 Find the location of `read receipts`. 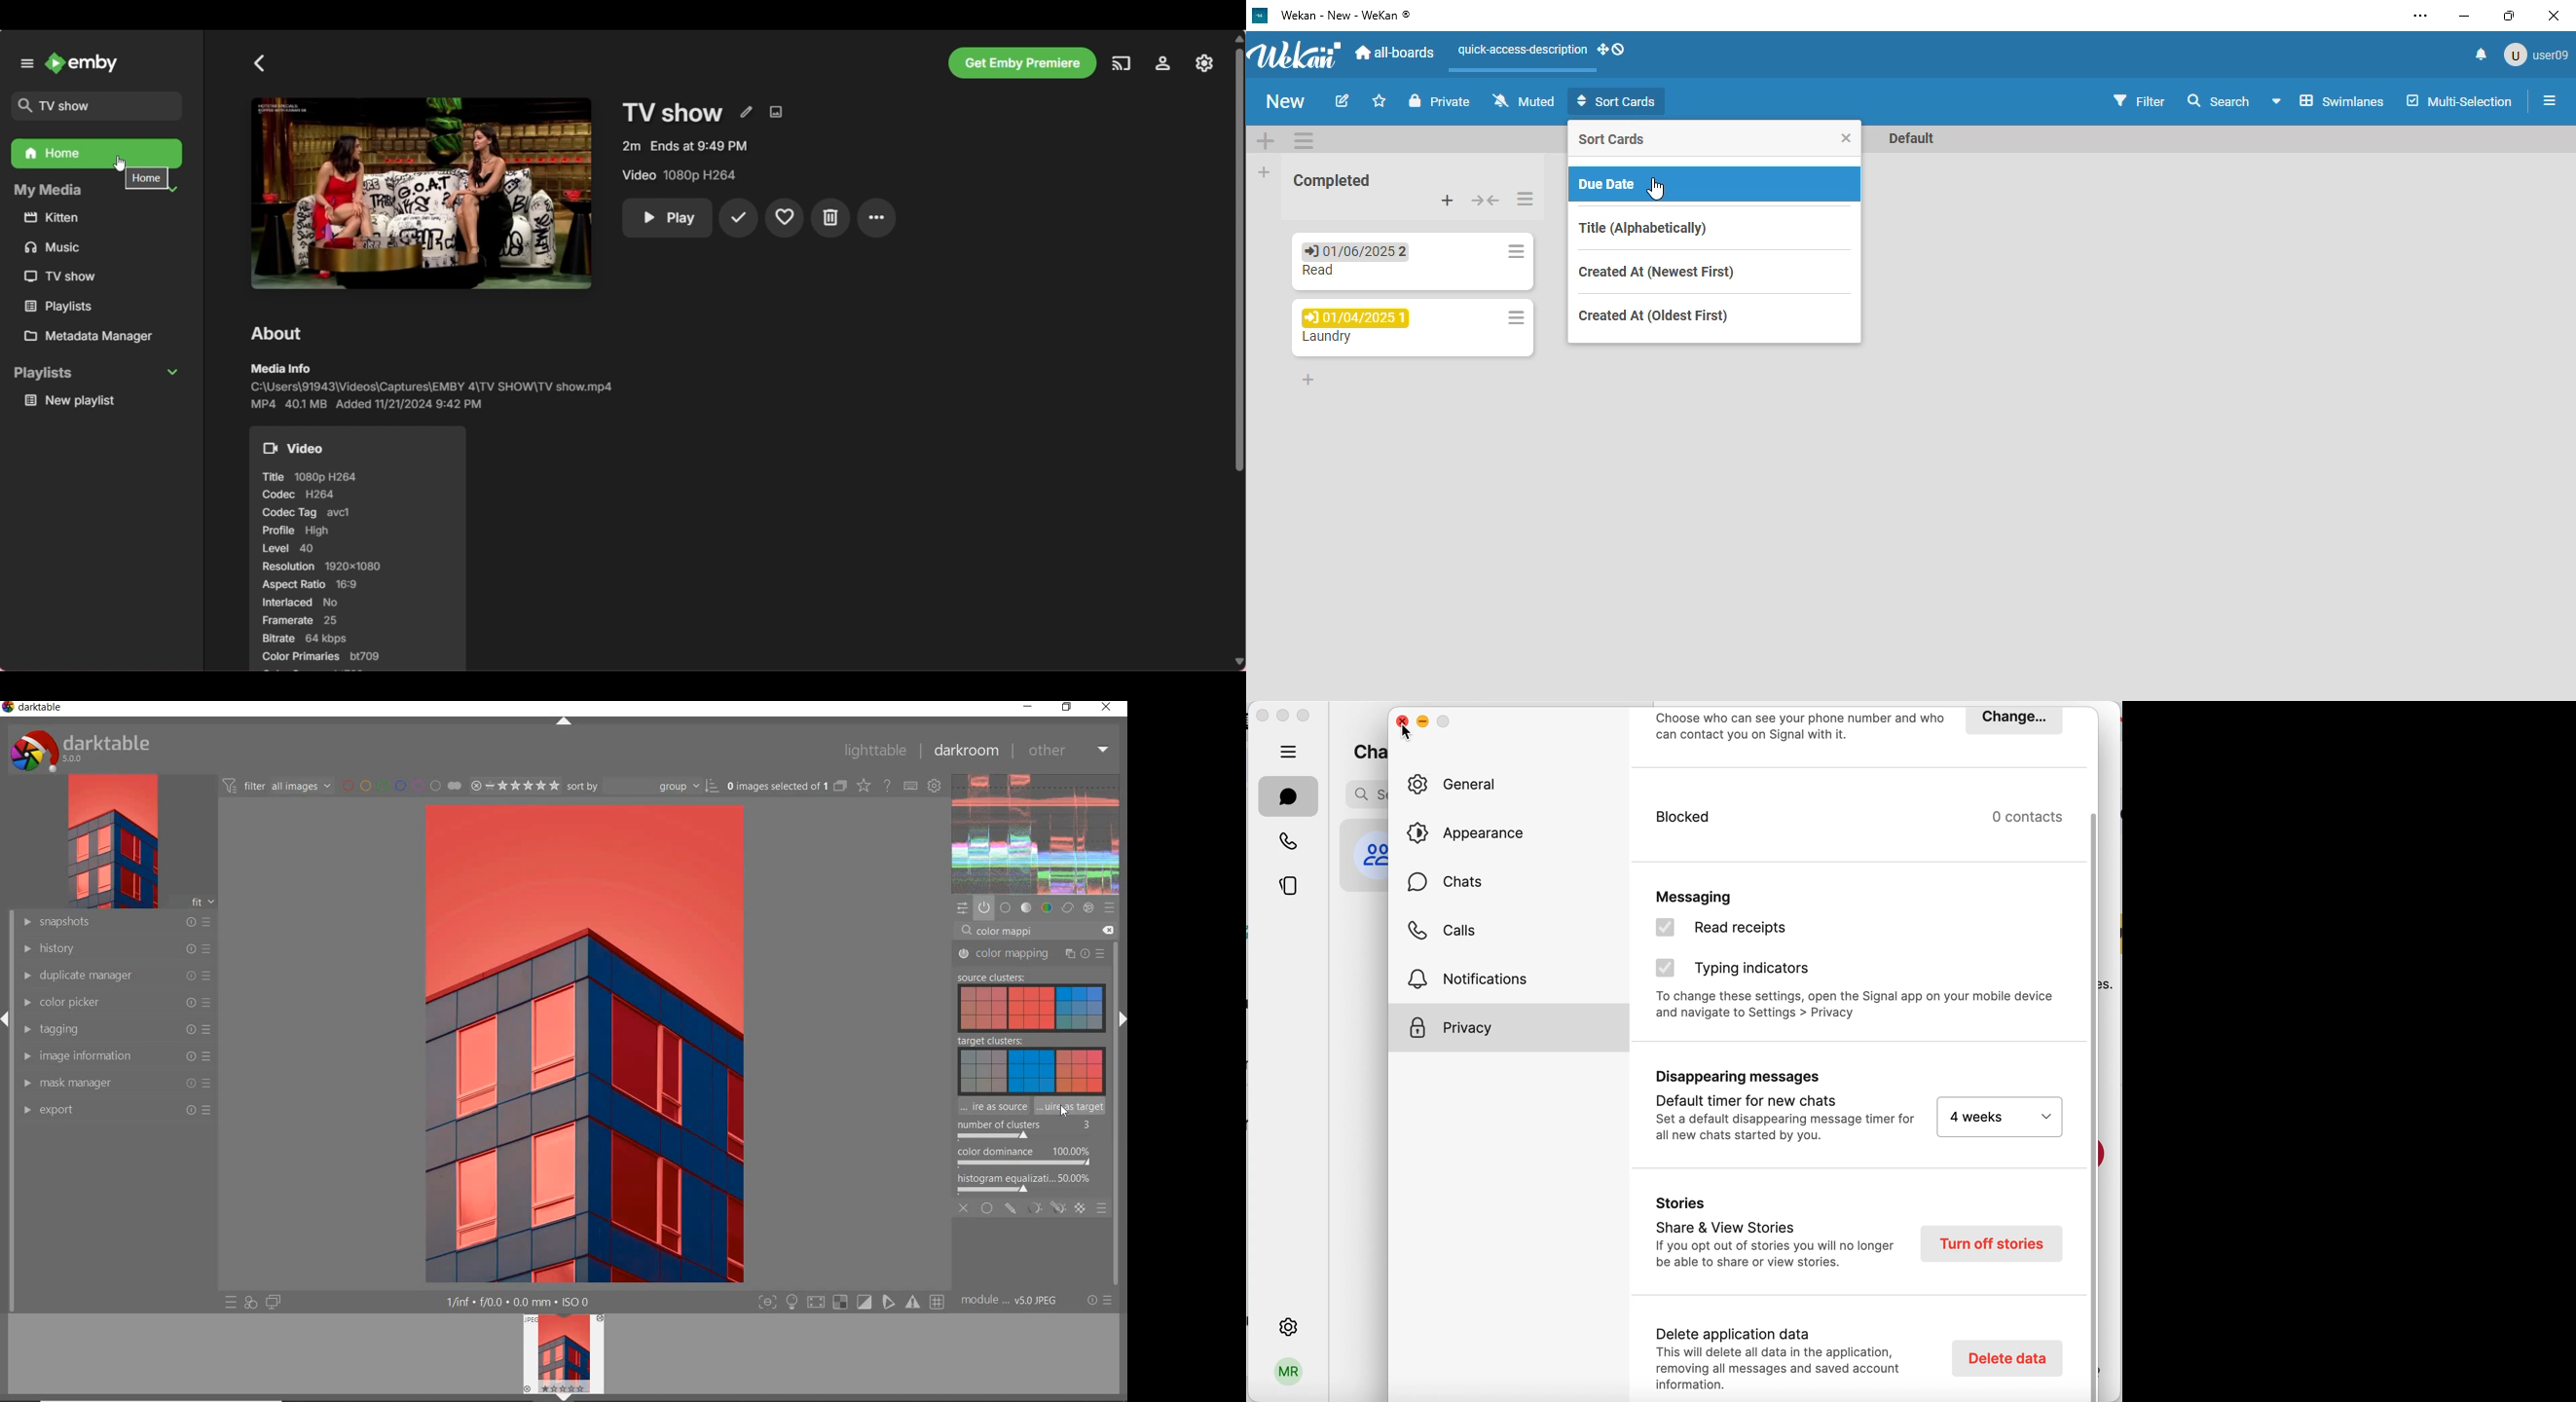

read receipts is located at coordinates (1758, 930).